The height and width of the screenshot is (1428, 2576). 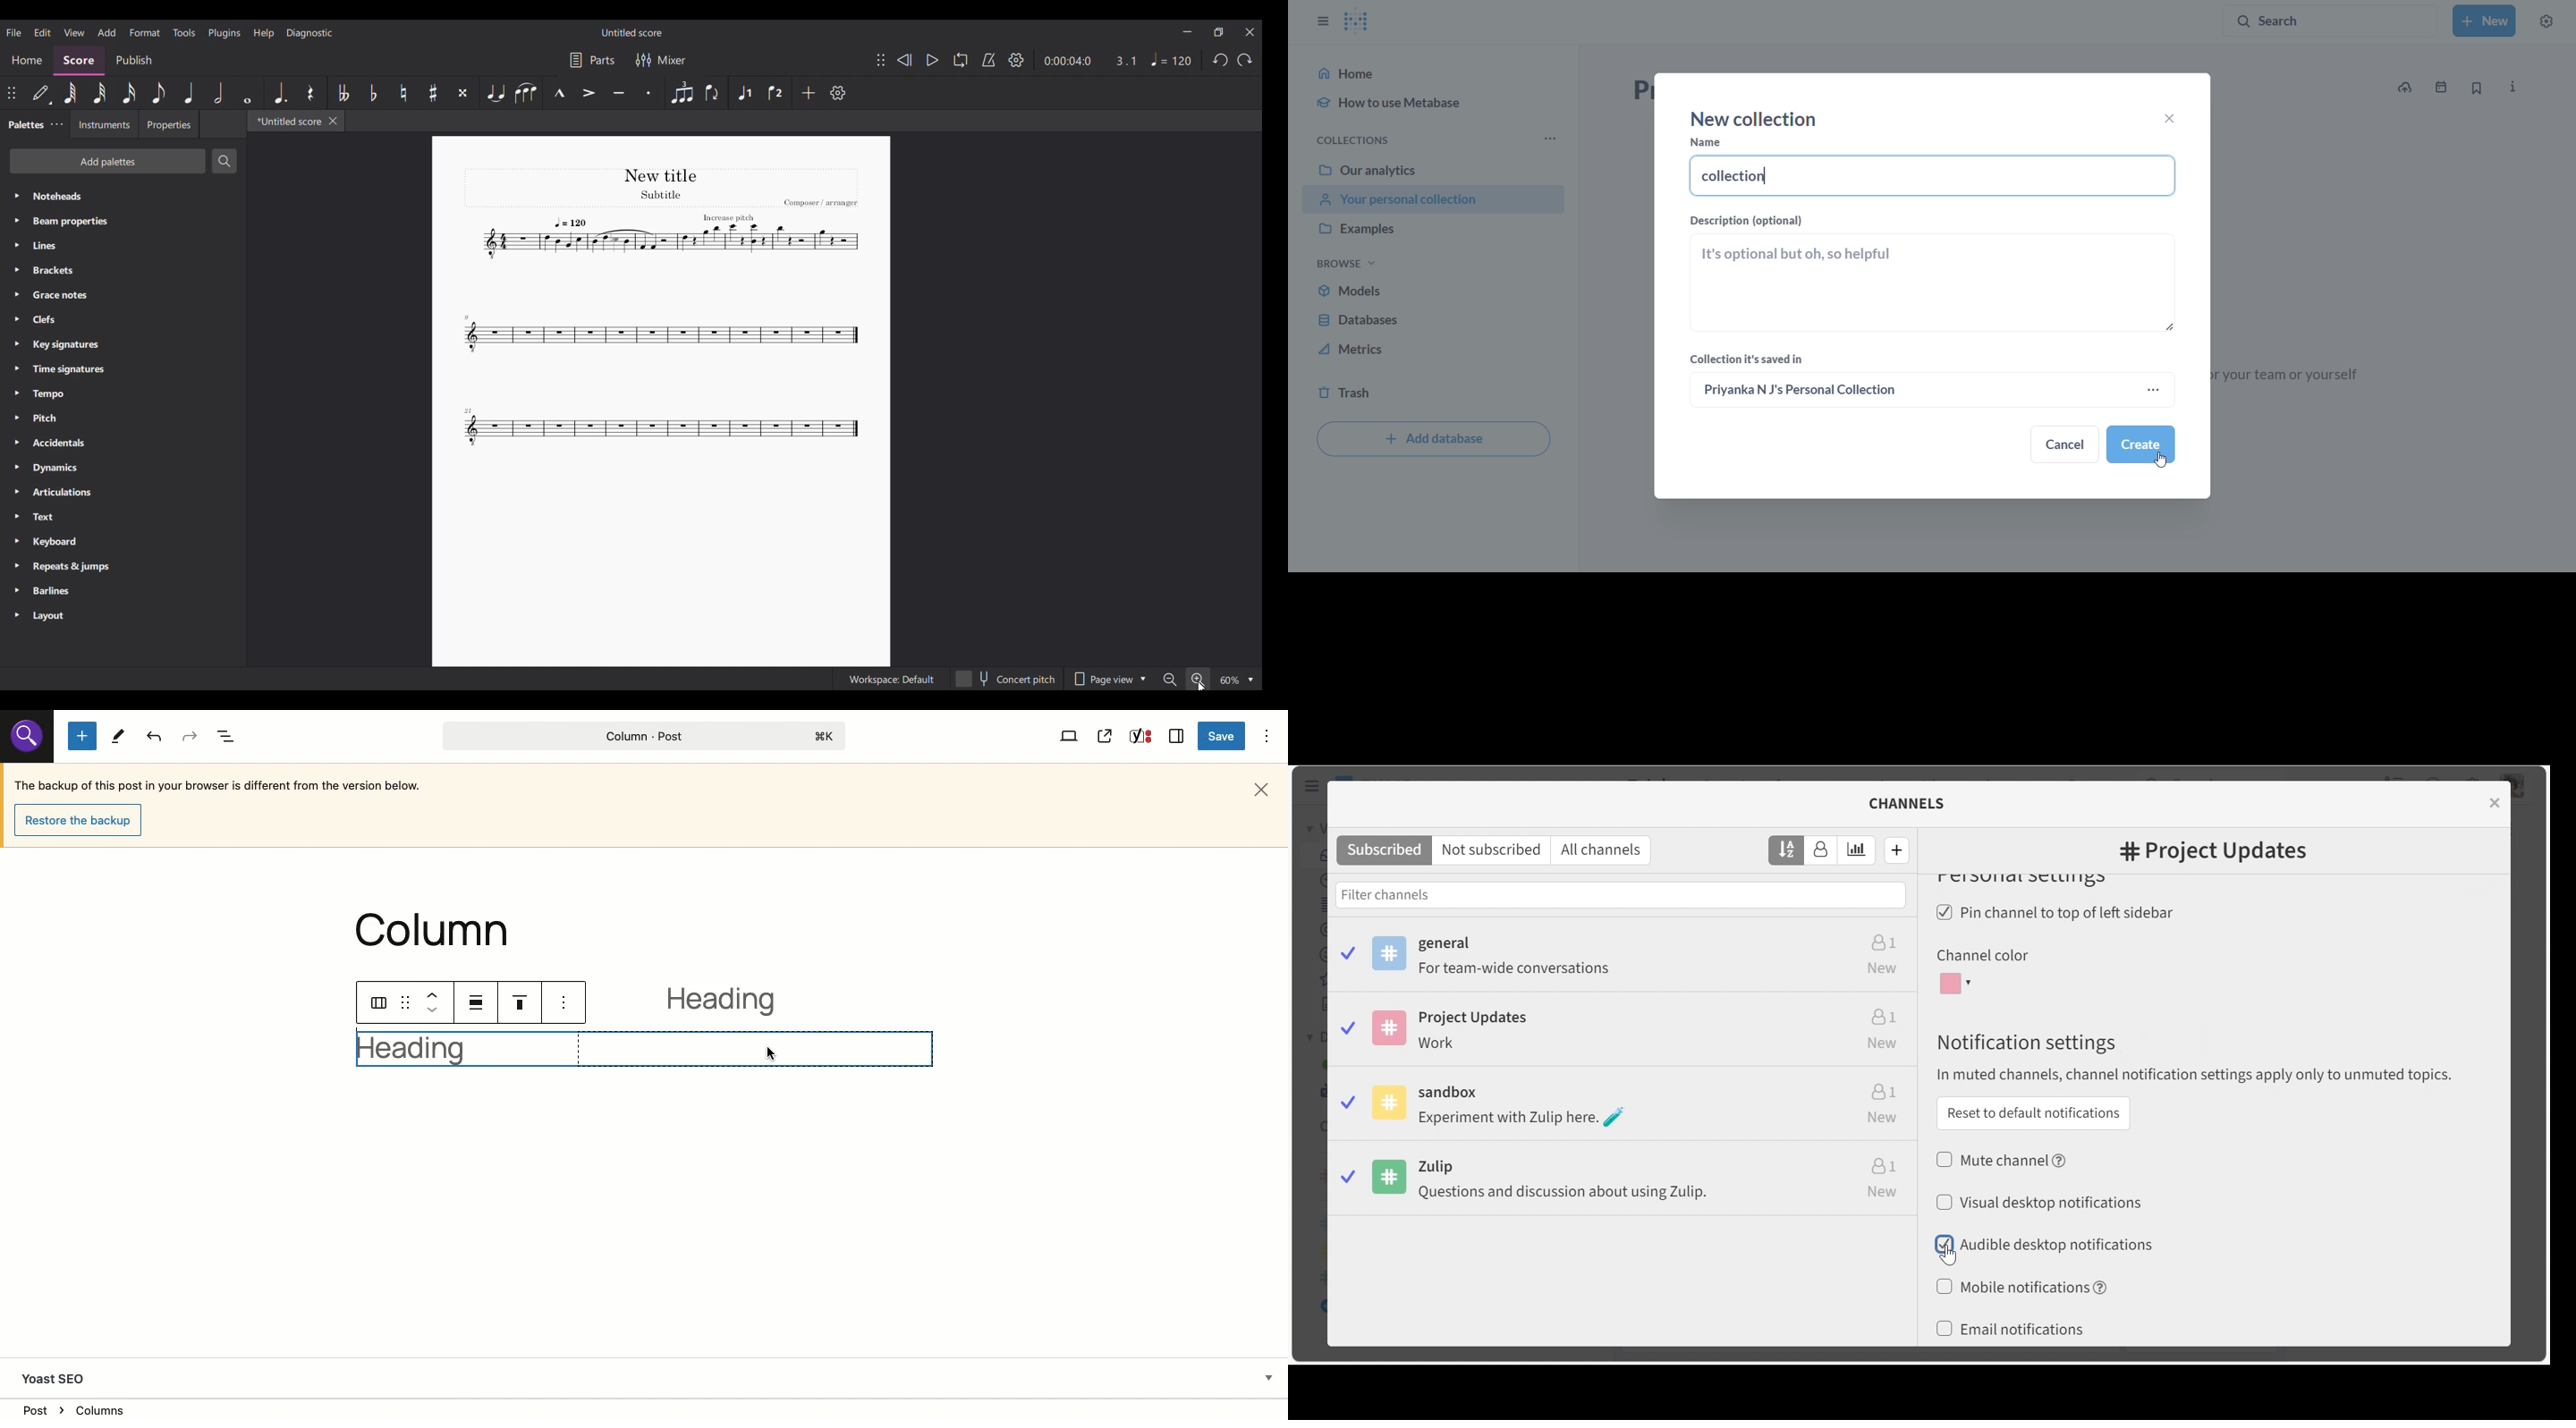 What do you see at coordinates (745, 93) in the screenshot?
I see `Voice 1` at bounding box center [745, 93].